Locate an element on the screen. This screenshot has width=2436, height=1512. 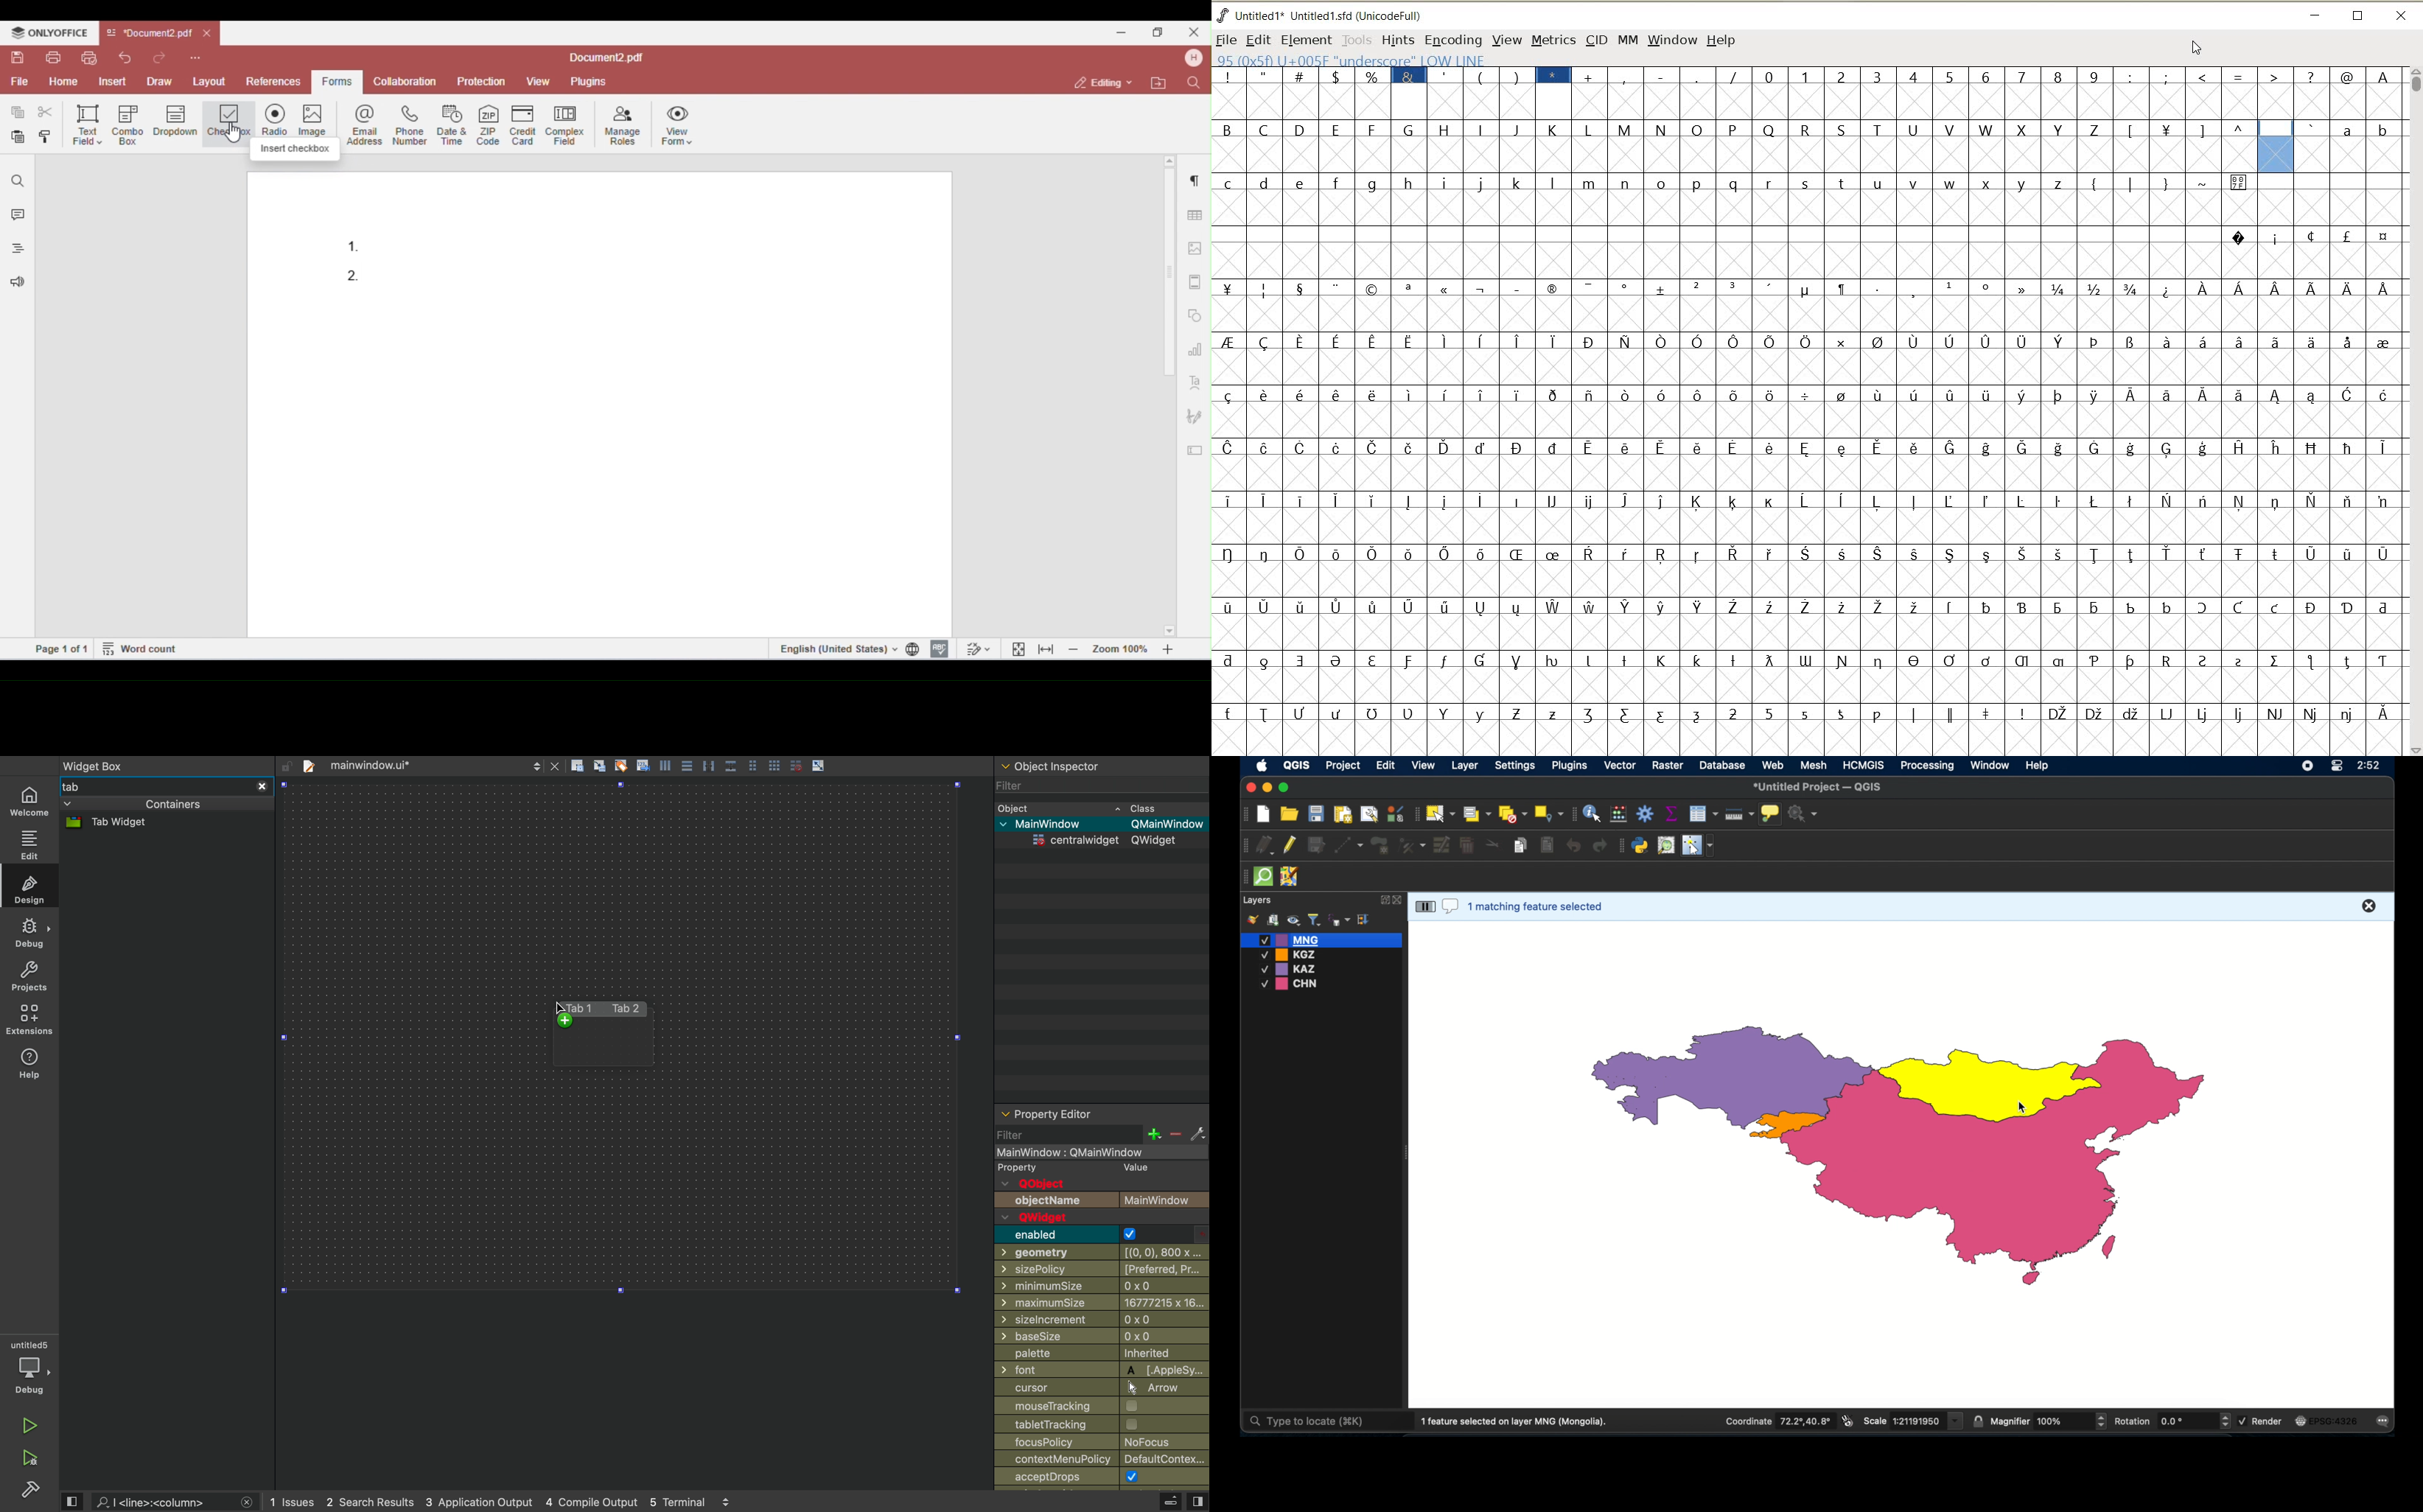
GLYPHY CHARACTERS & NUMBERS is located at coordinates (2042, 91).